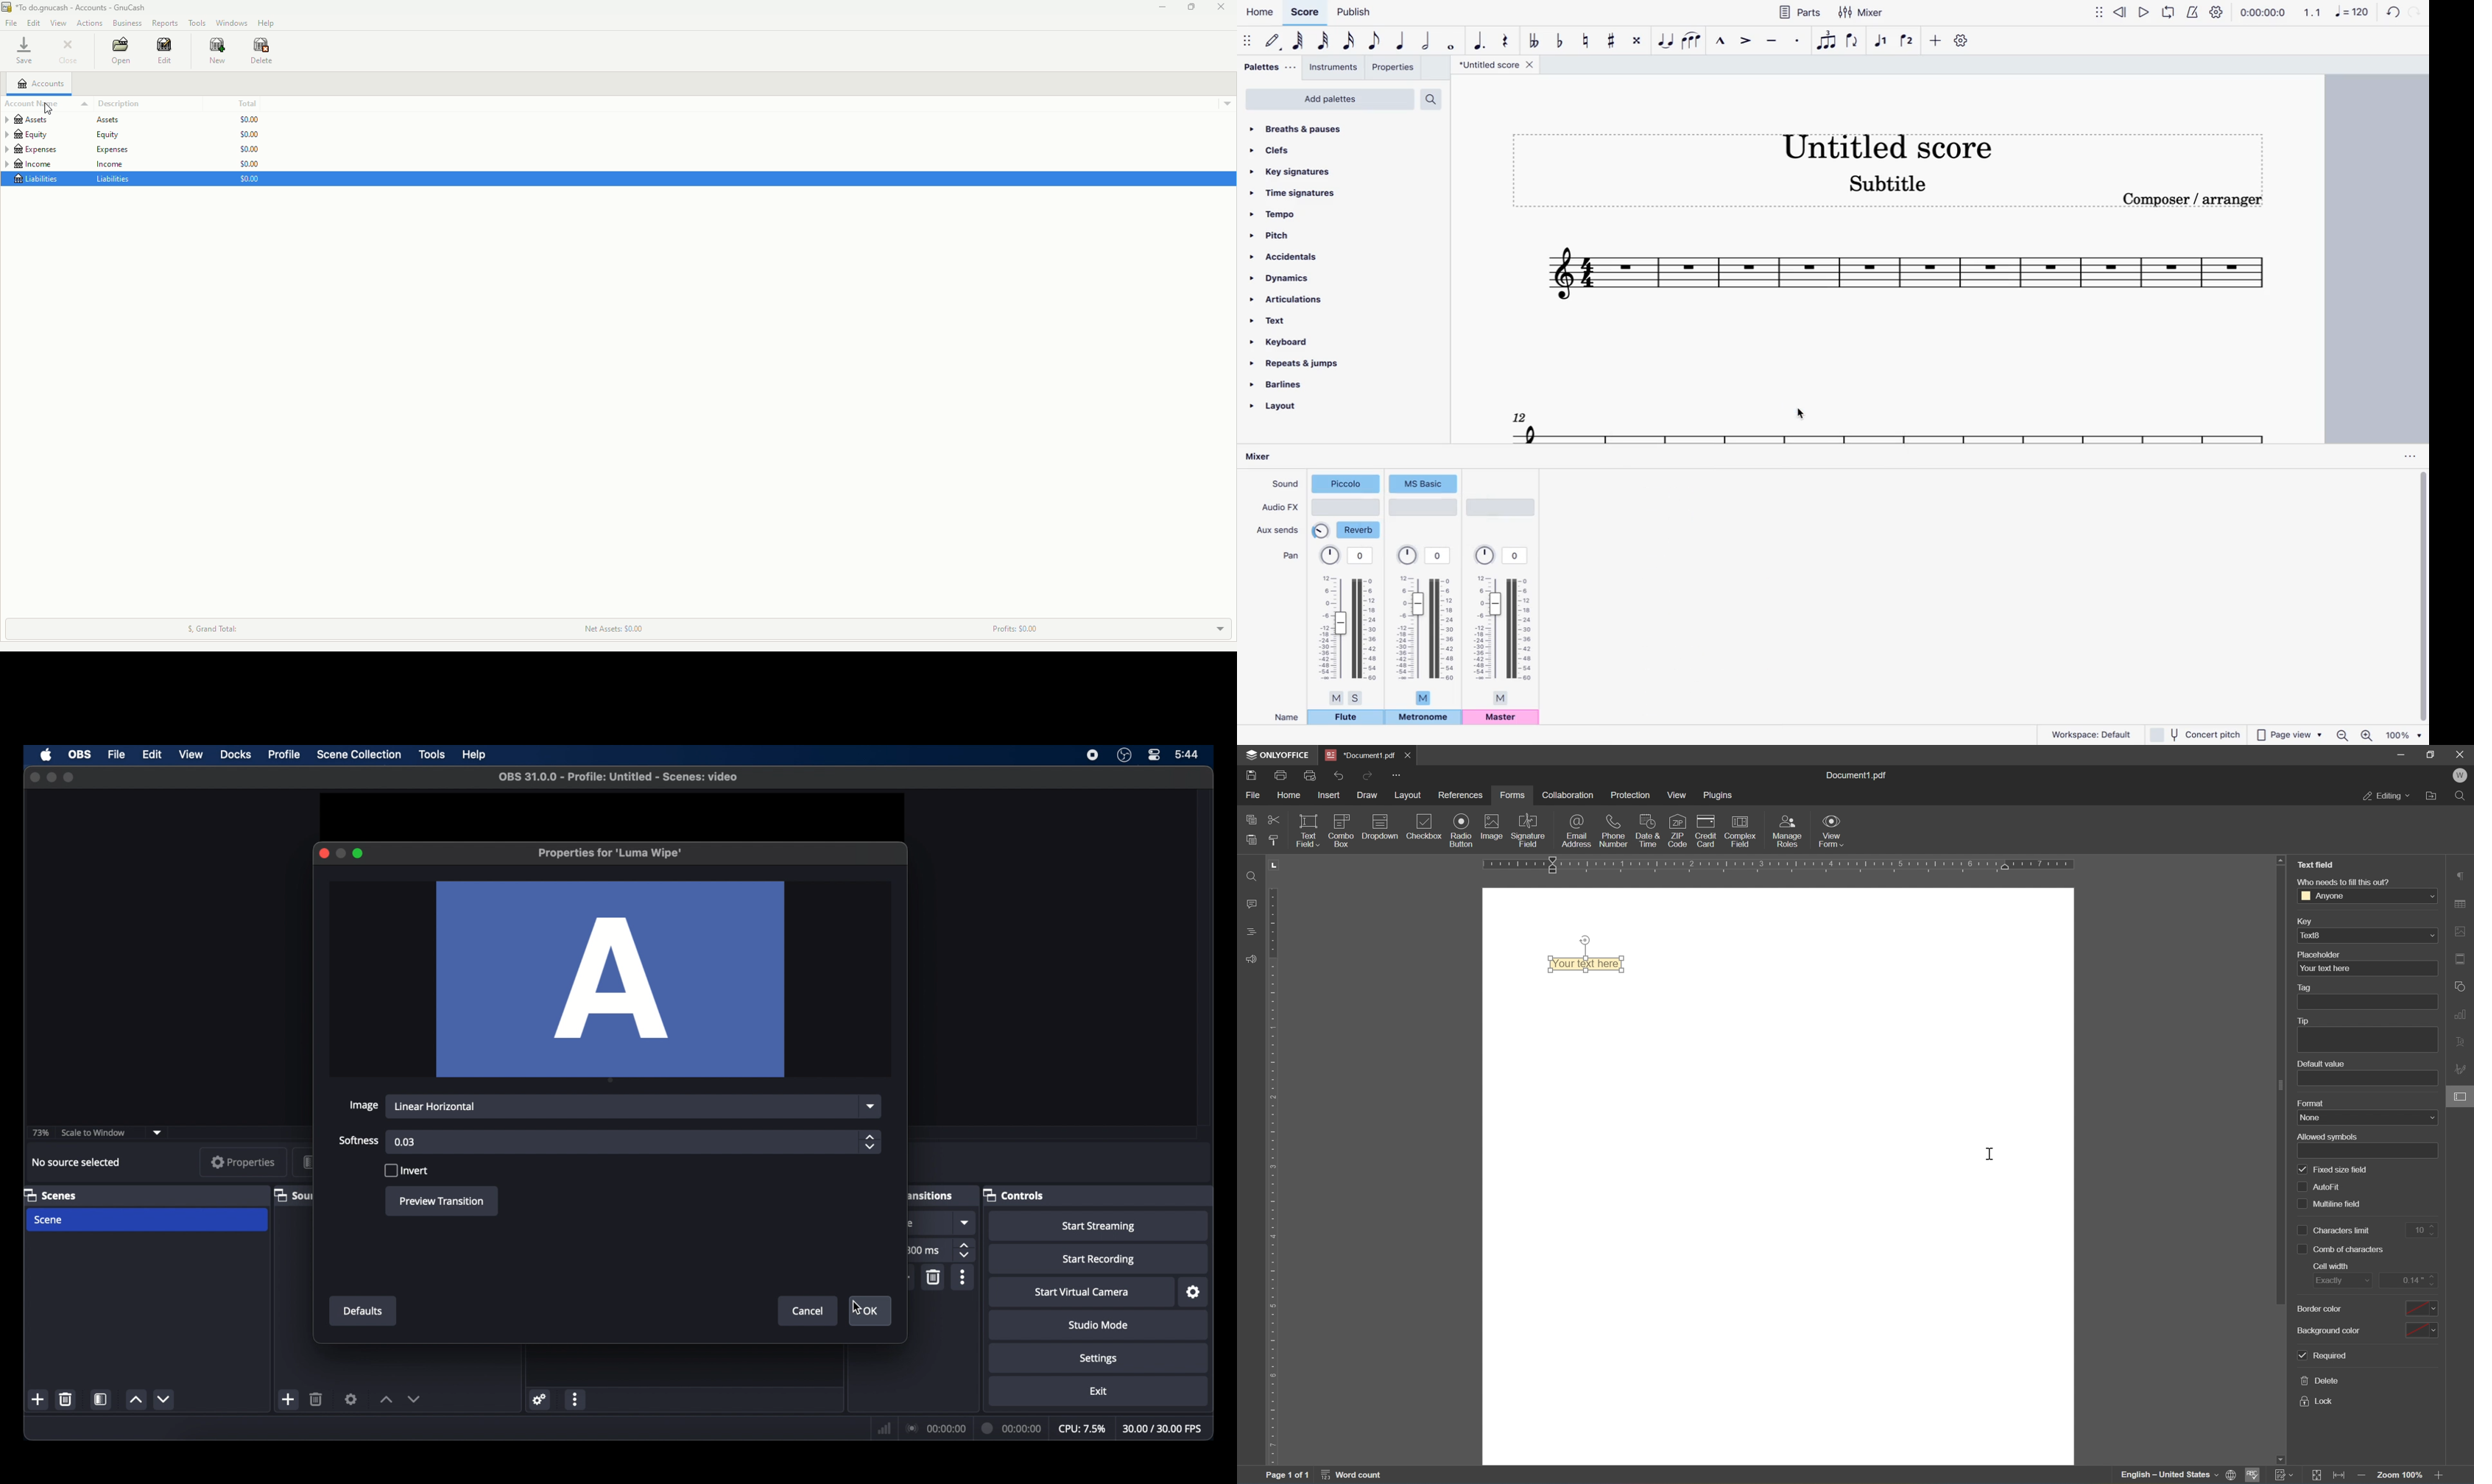 This screenshot has height=1484, width=2492. What do you see at coordinates (1254, 875) in the screenshot?
I see `find` at bounding box center [1254, 875].